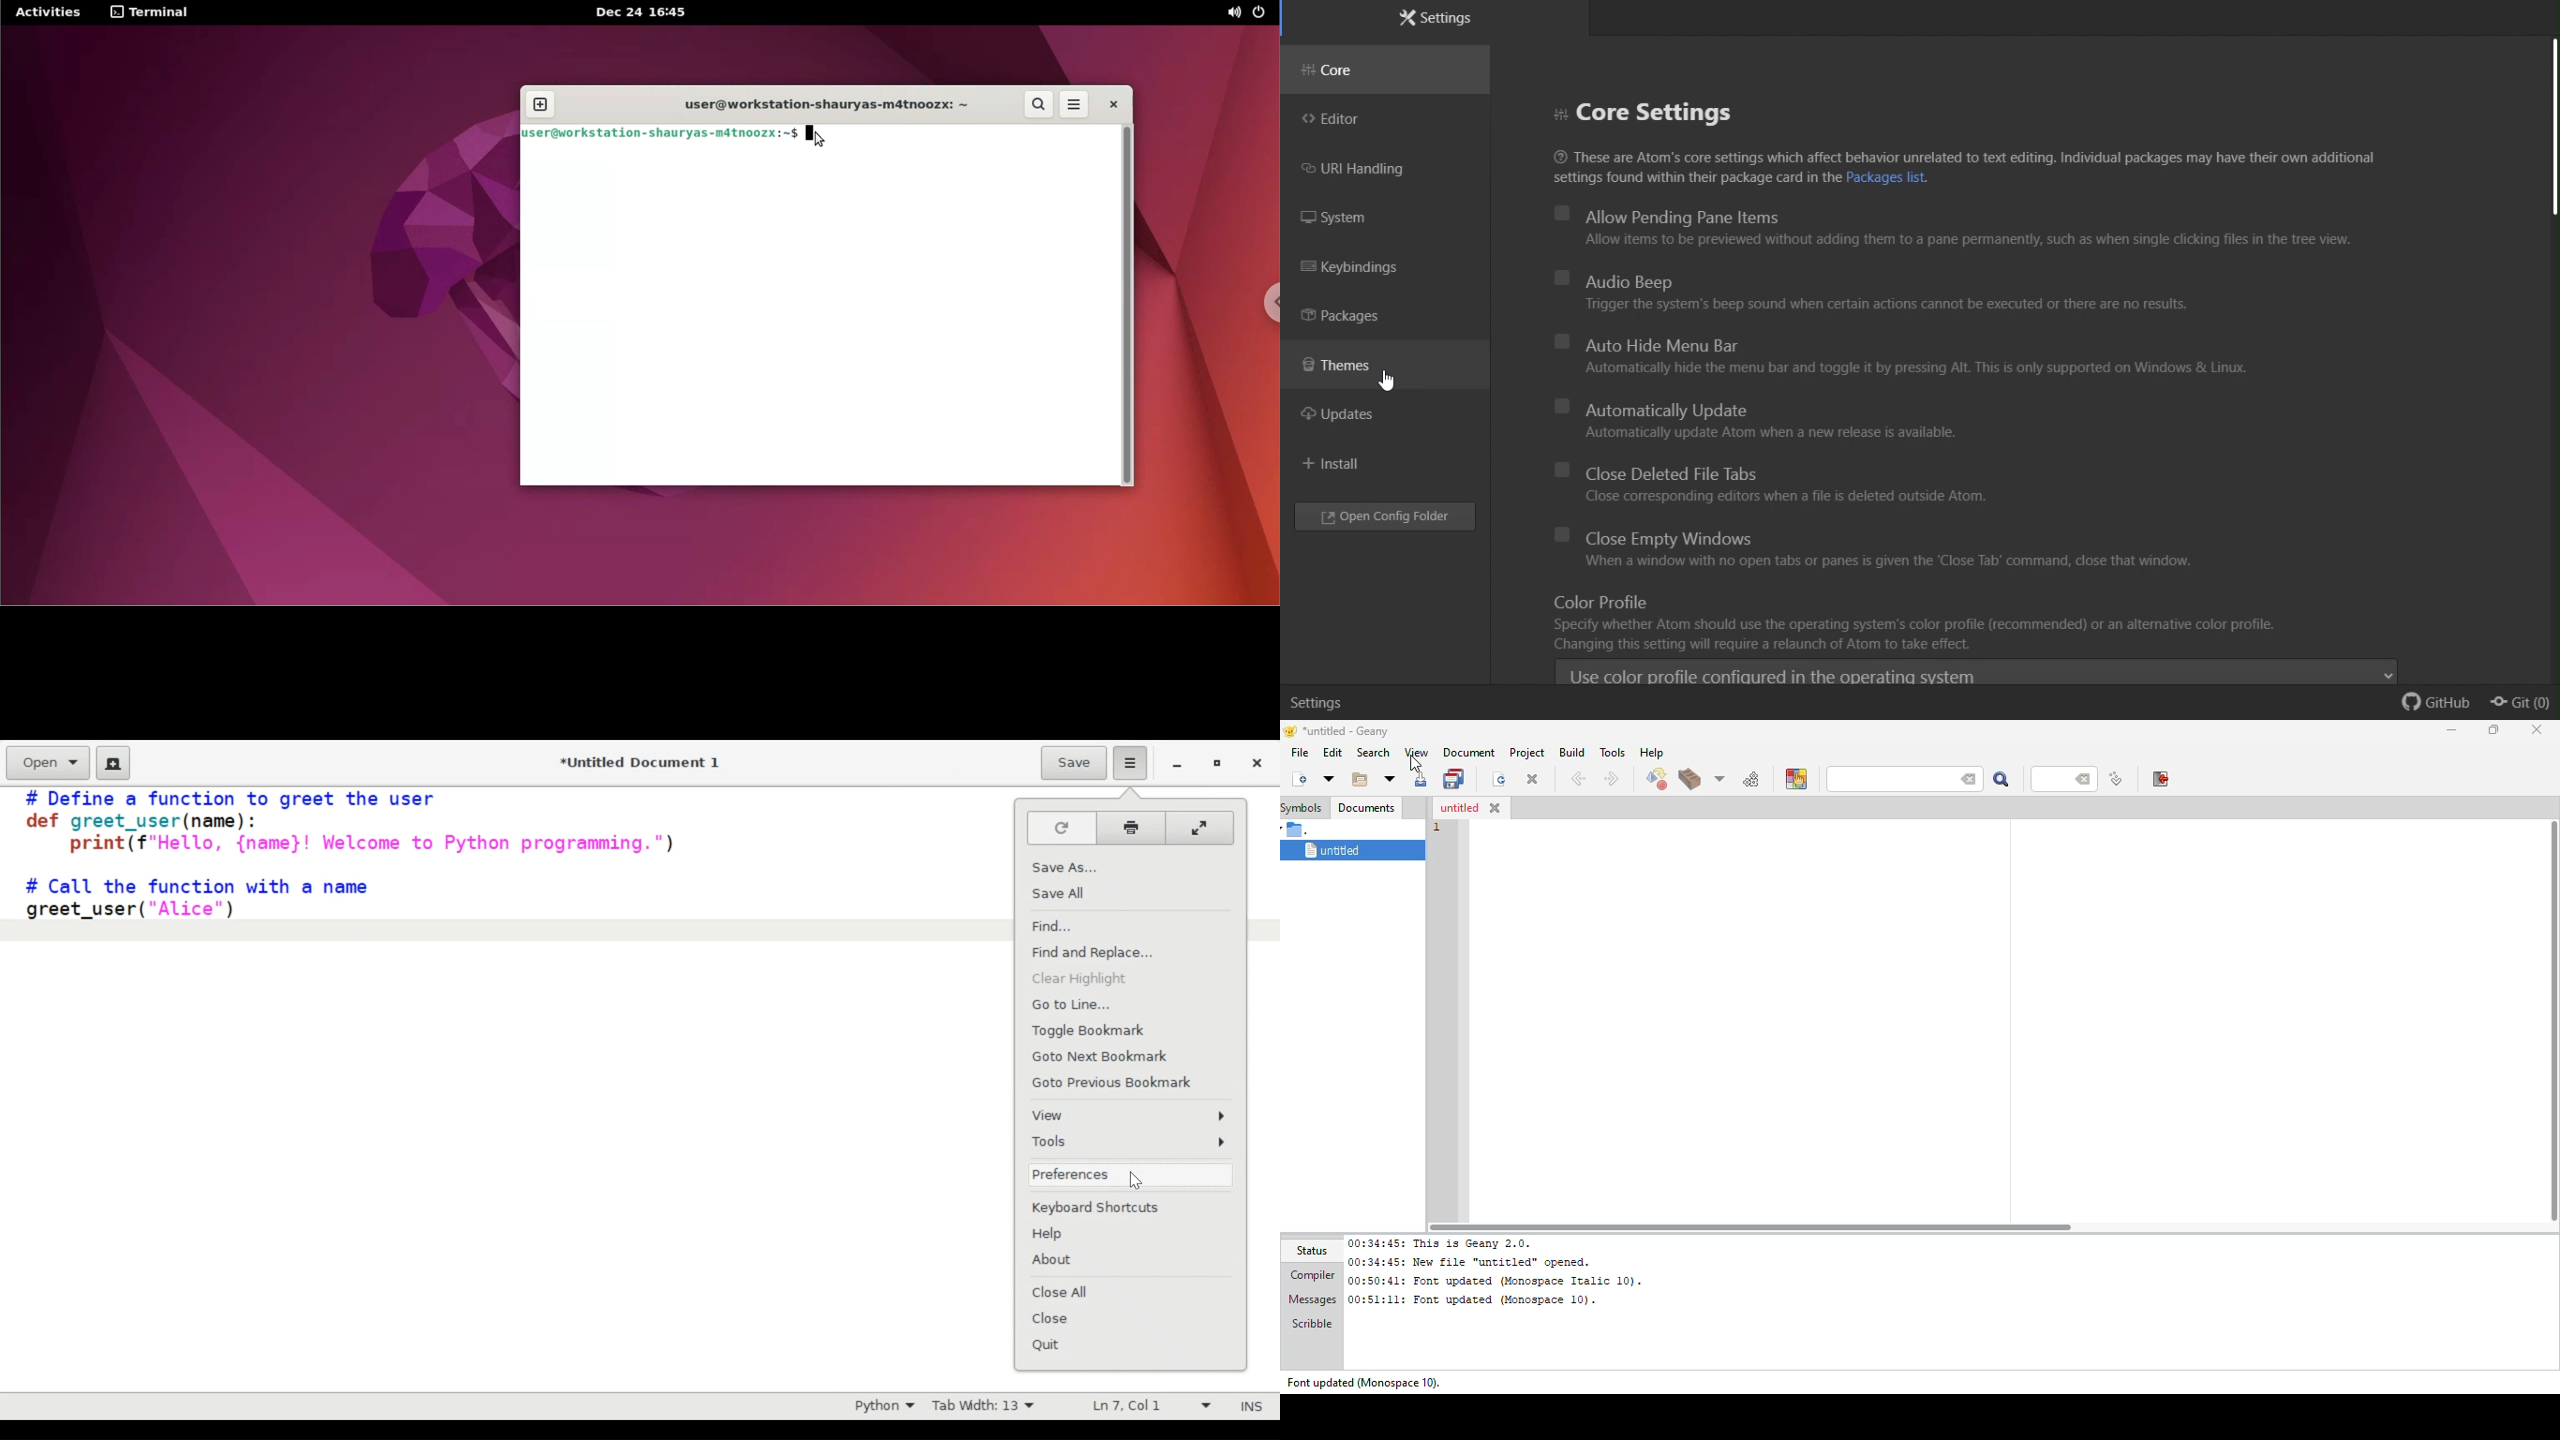  What do you see at coordinates (1363, 318) in the screenshot?
I see `Packages` at bounding box center [1363, 318].